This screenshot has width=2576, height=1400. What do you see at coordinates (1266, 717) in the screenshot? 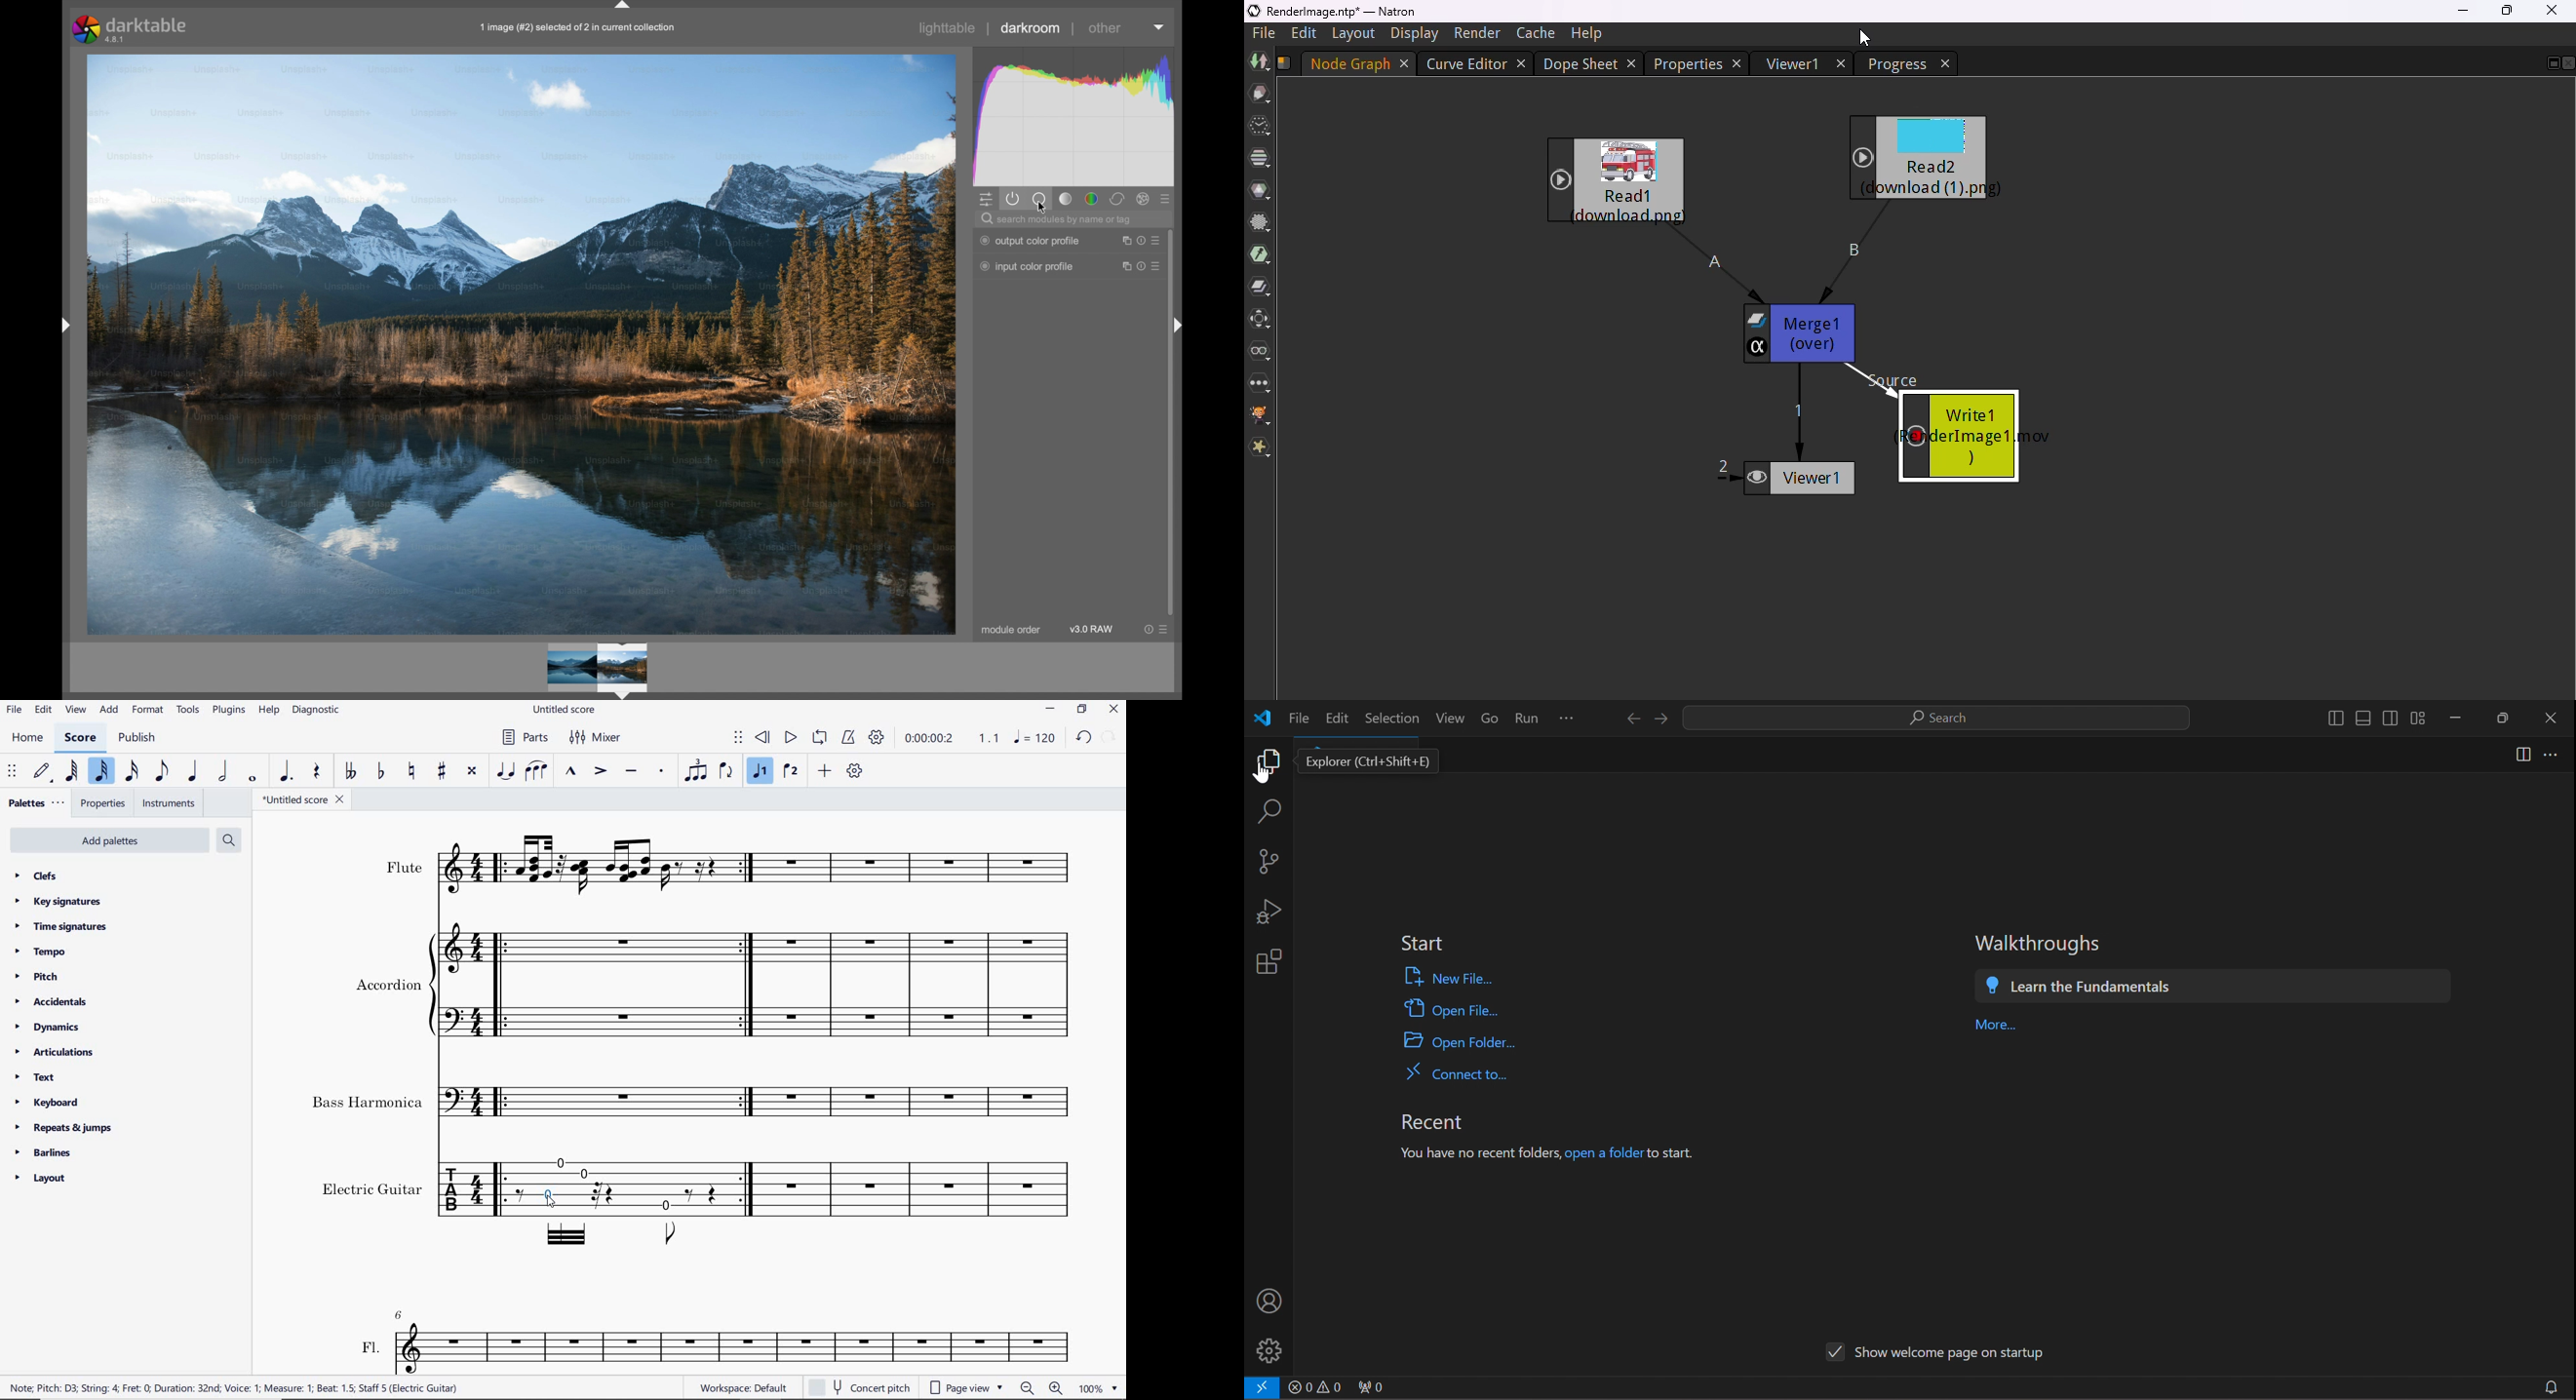
I see `logo` at bounding box center [1266, 717].